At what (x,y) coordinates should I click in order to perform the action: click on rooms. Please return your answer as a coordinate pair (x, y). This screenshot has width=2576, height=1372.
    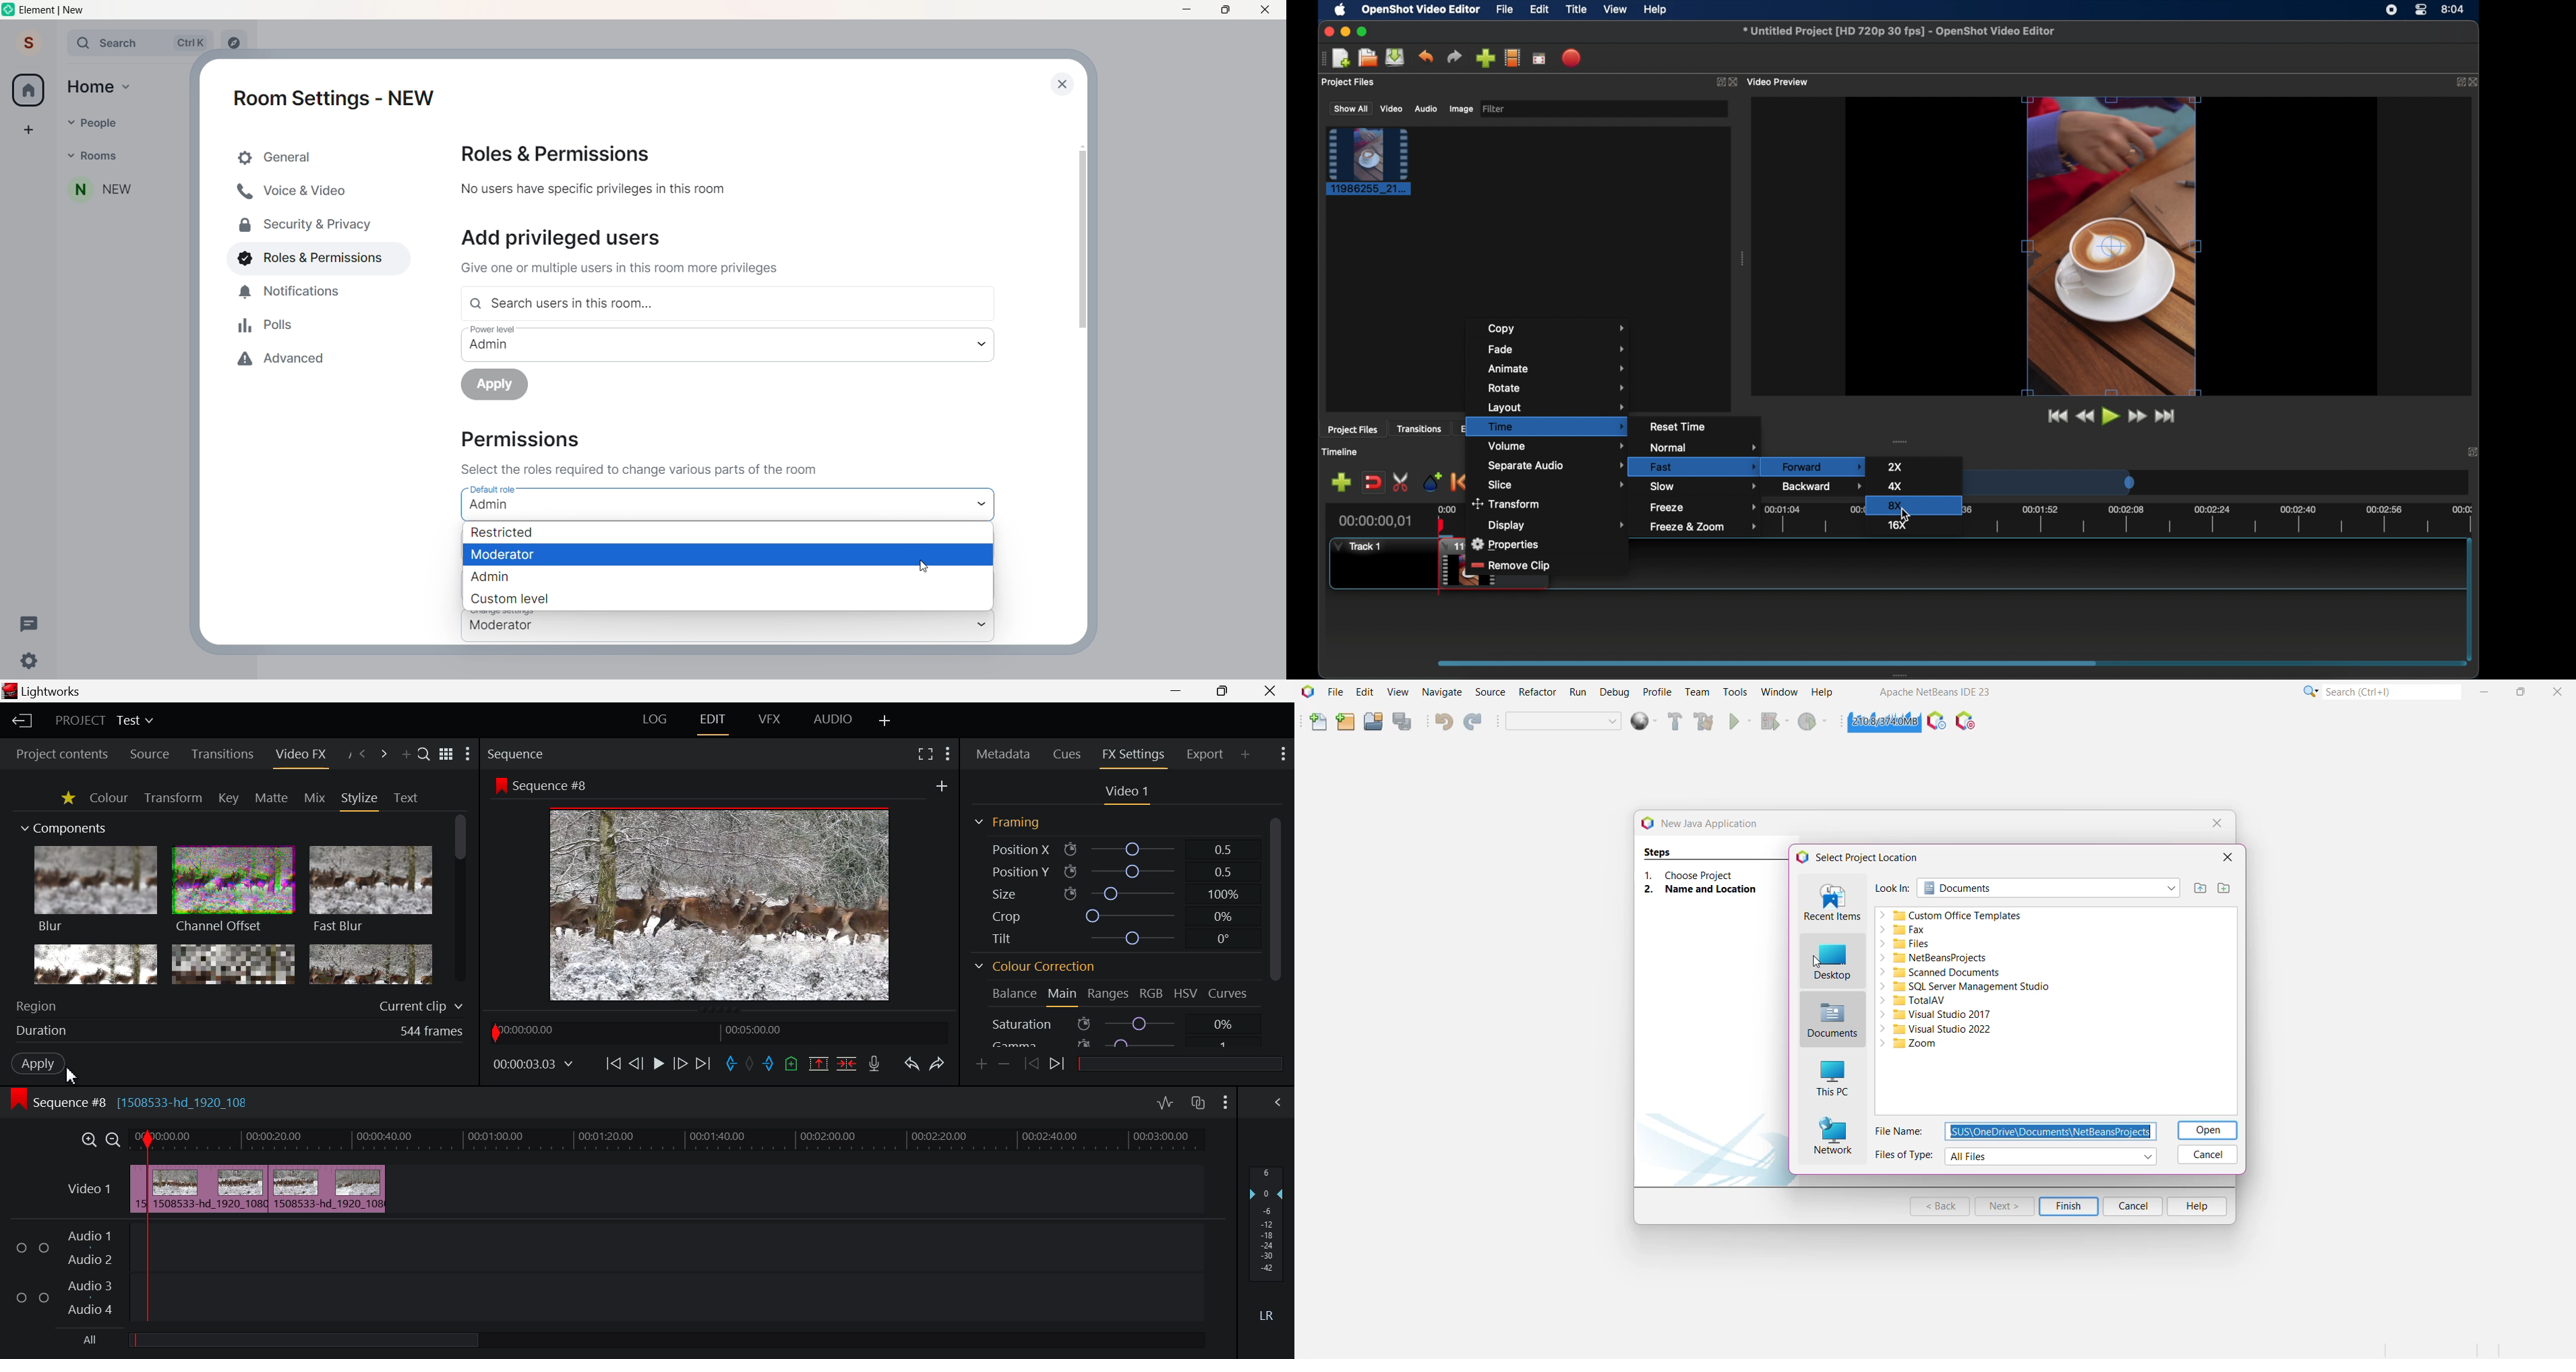
    Looking at the image, I should click on (97, 157).